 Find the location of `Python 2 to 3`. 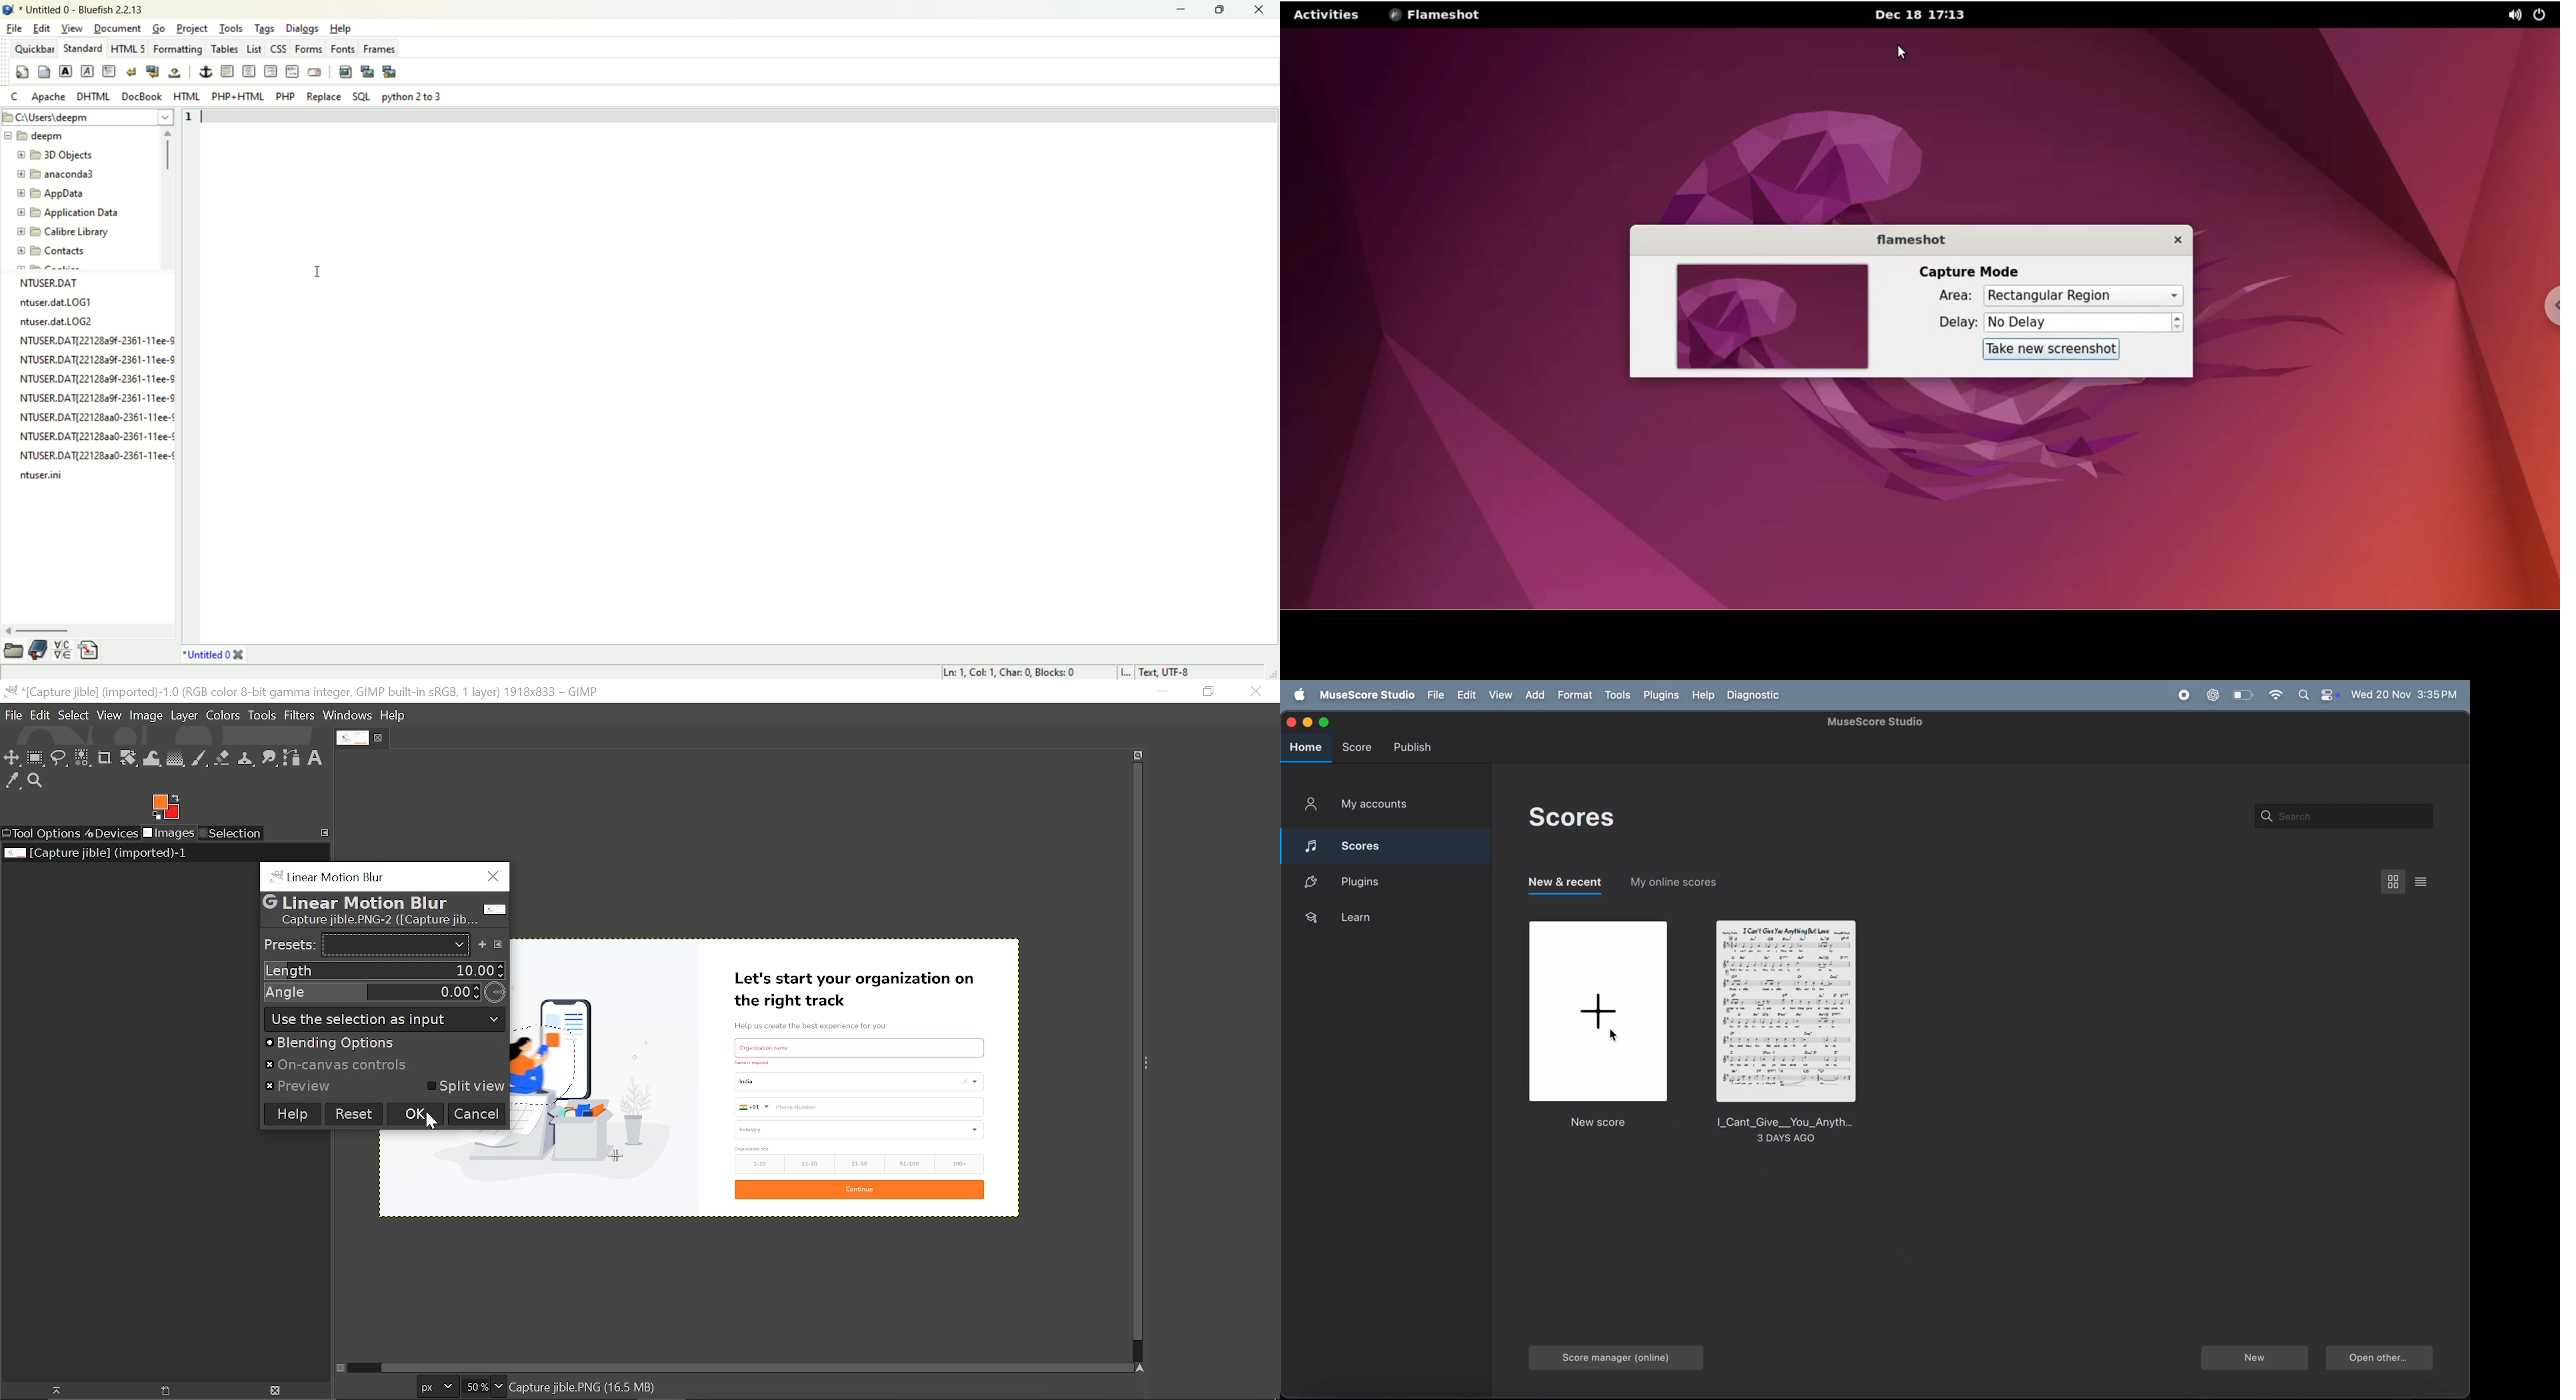

Python 2 to 3 is located at coordinates (412, 97).